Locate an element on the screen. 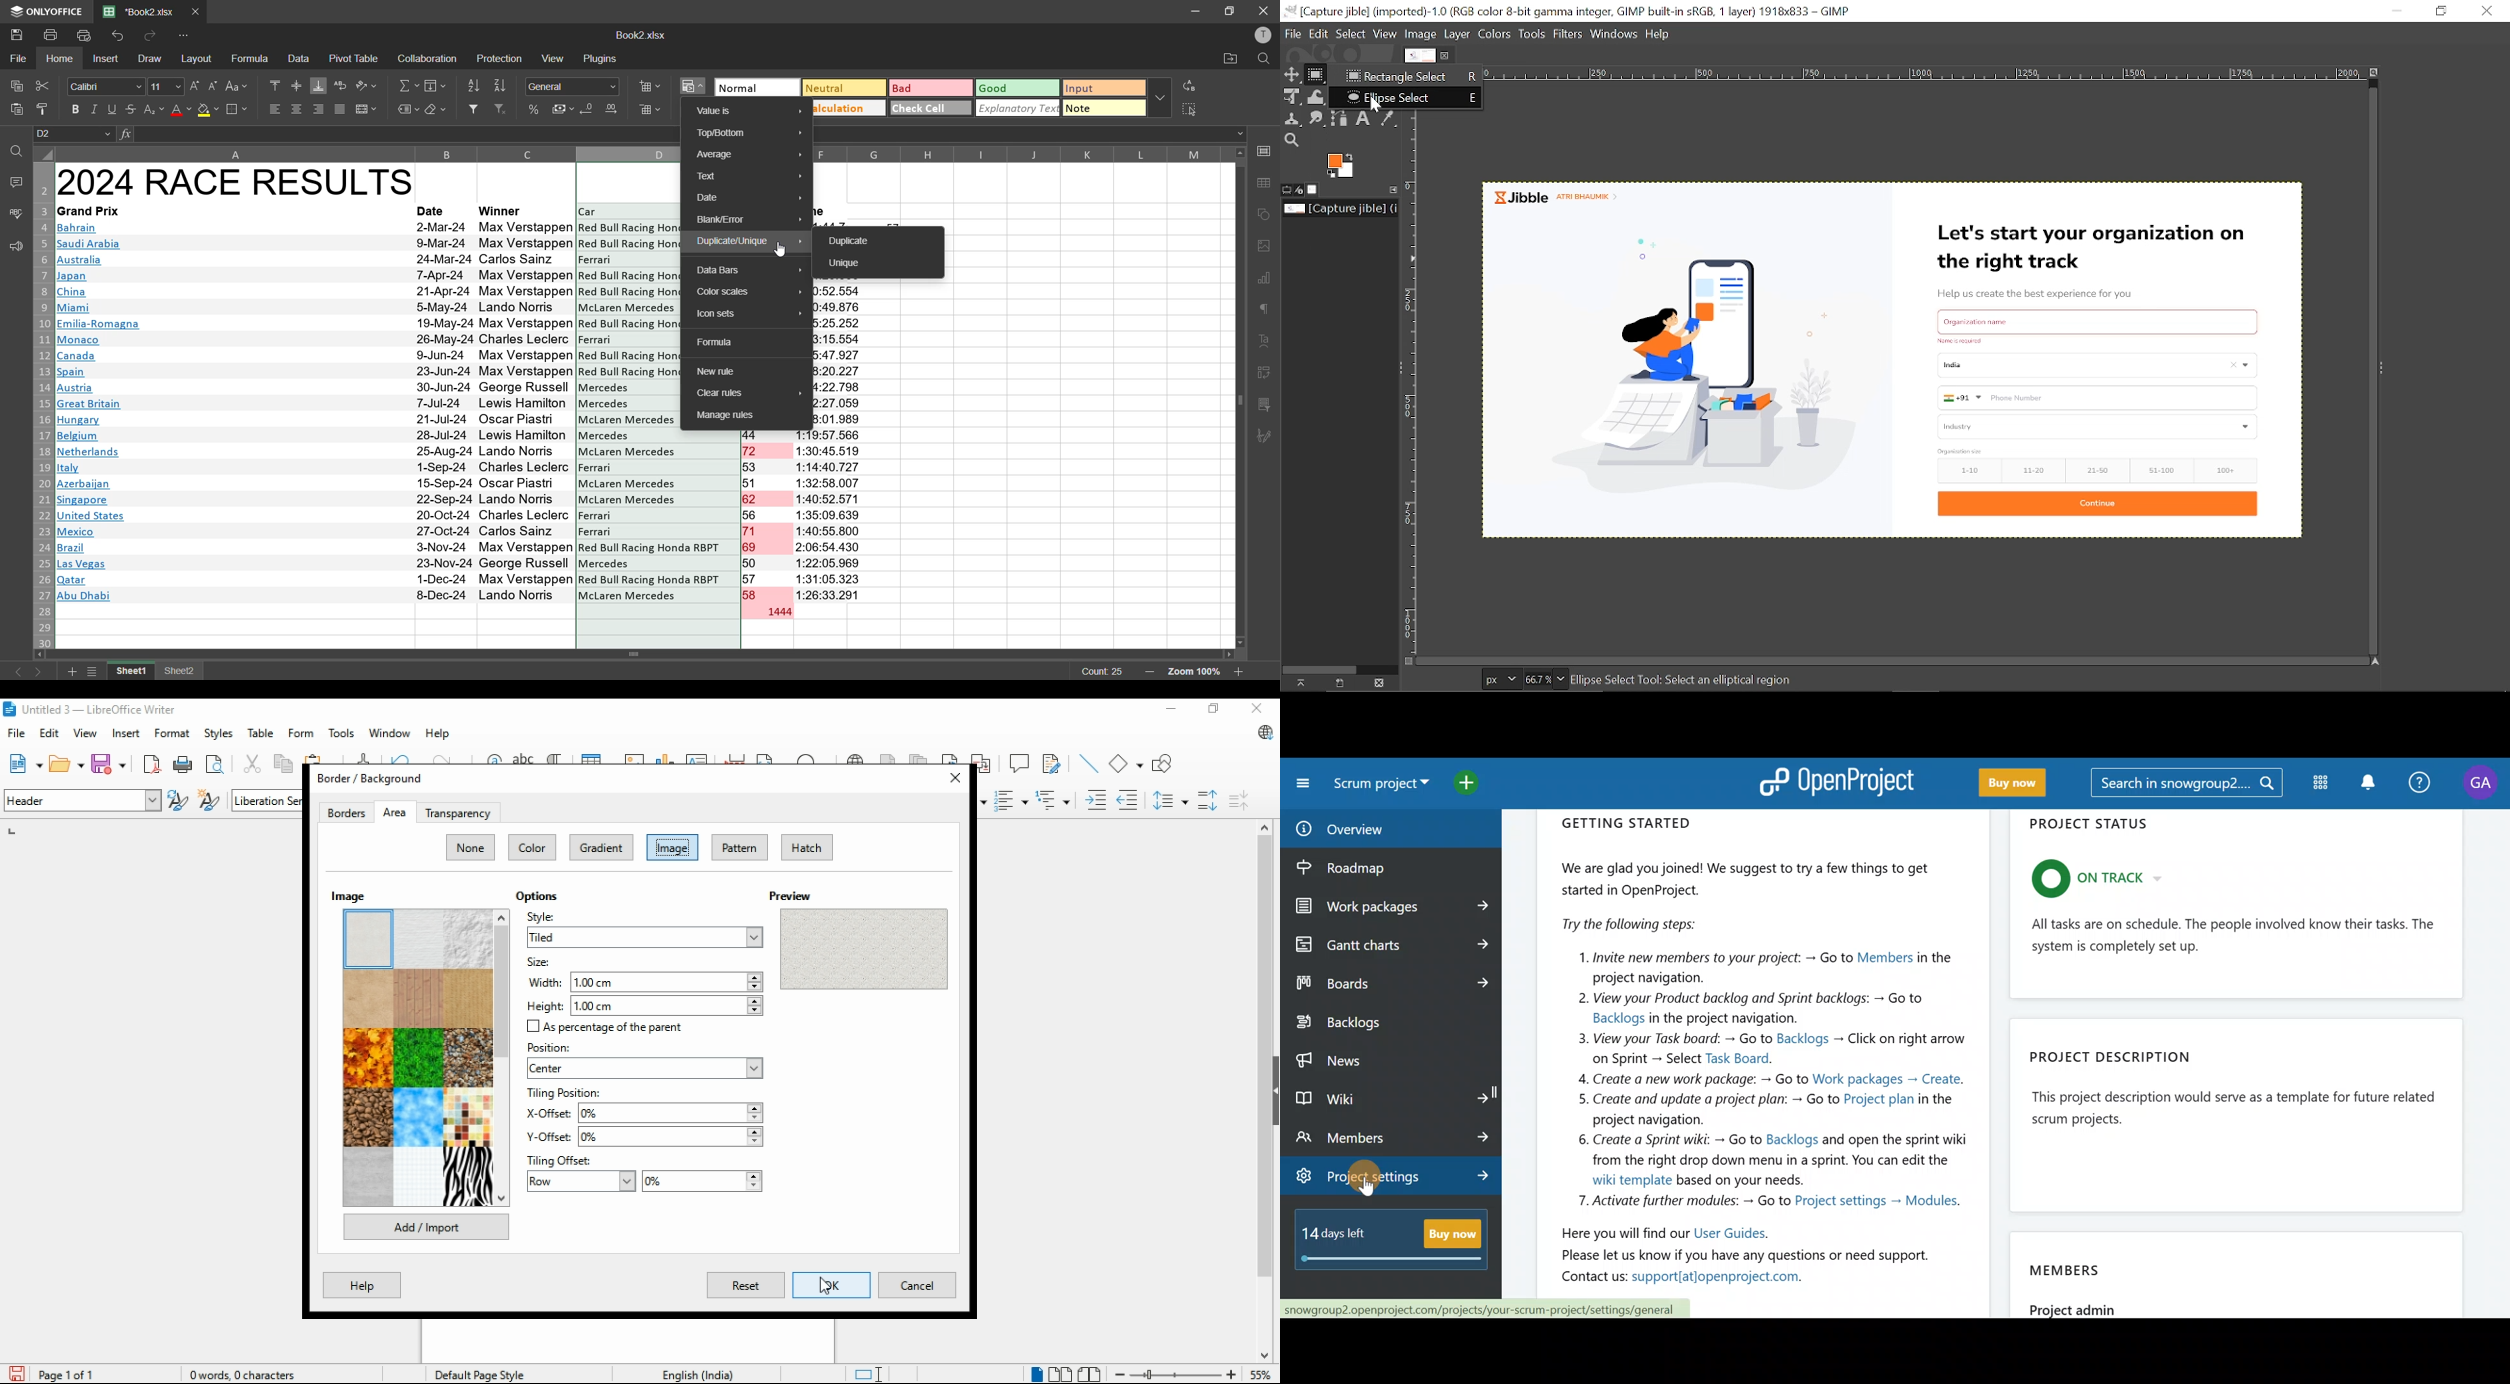 The height and width of the screenshot is (1400, 2520). image option 7 is located at coordinates (367, 1058).